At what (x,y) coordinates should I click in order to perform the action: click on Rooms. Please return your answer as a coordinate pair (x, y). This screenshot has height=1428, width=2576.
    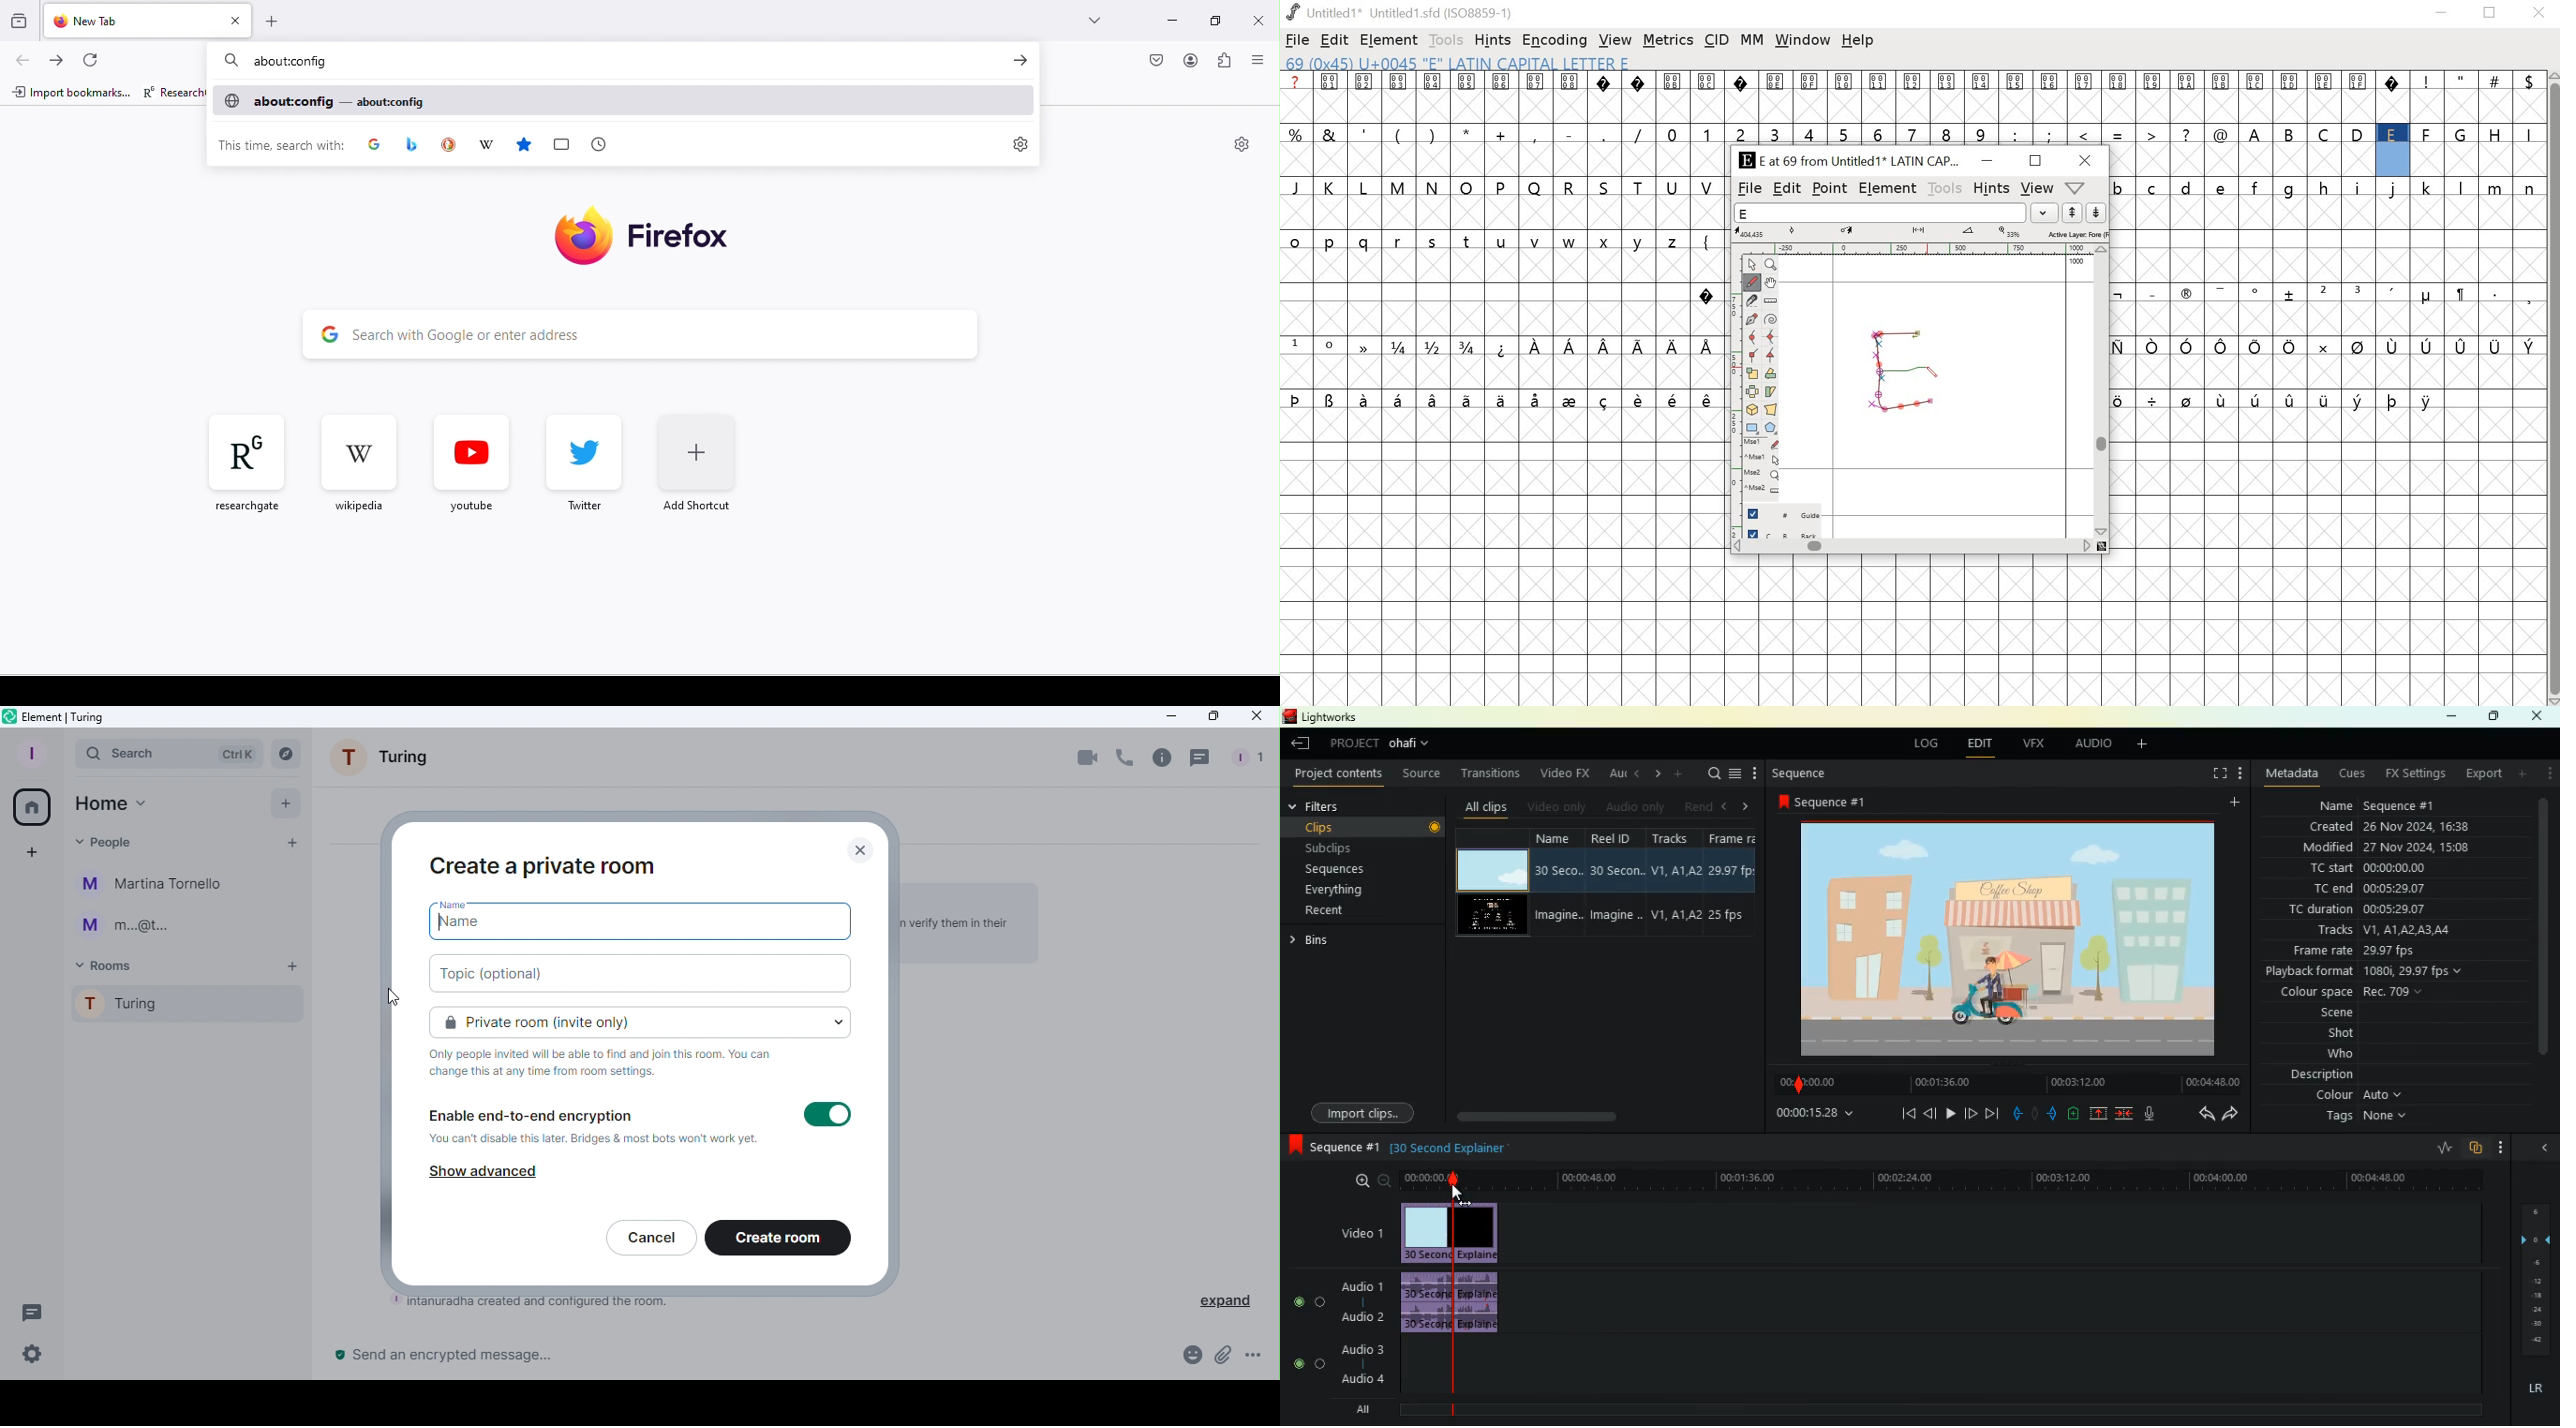
    Looking at the image, I should click on (109, 965).